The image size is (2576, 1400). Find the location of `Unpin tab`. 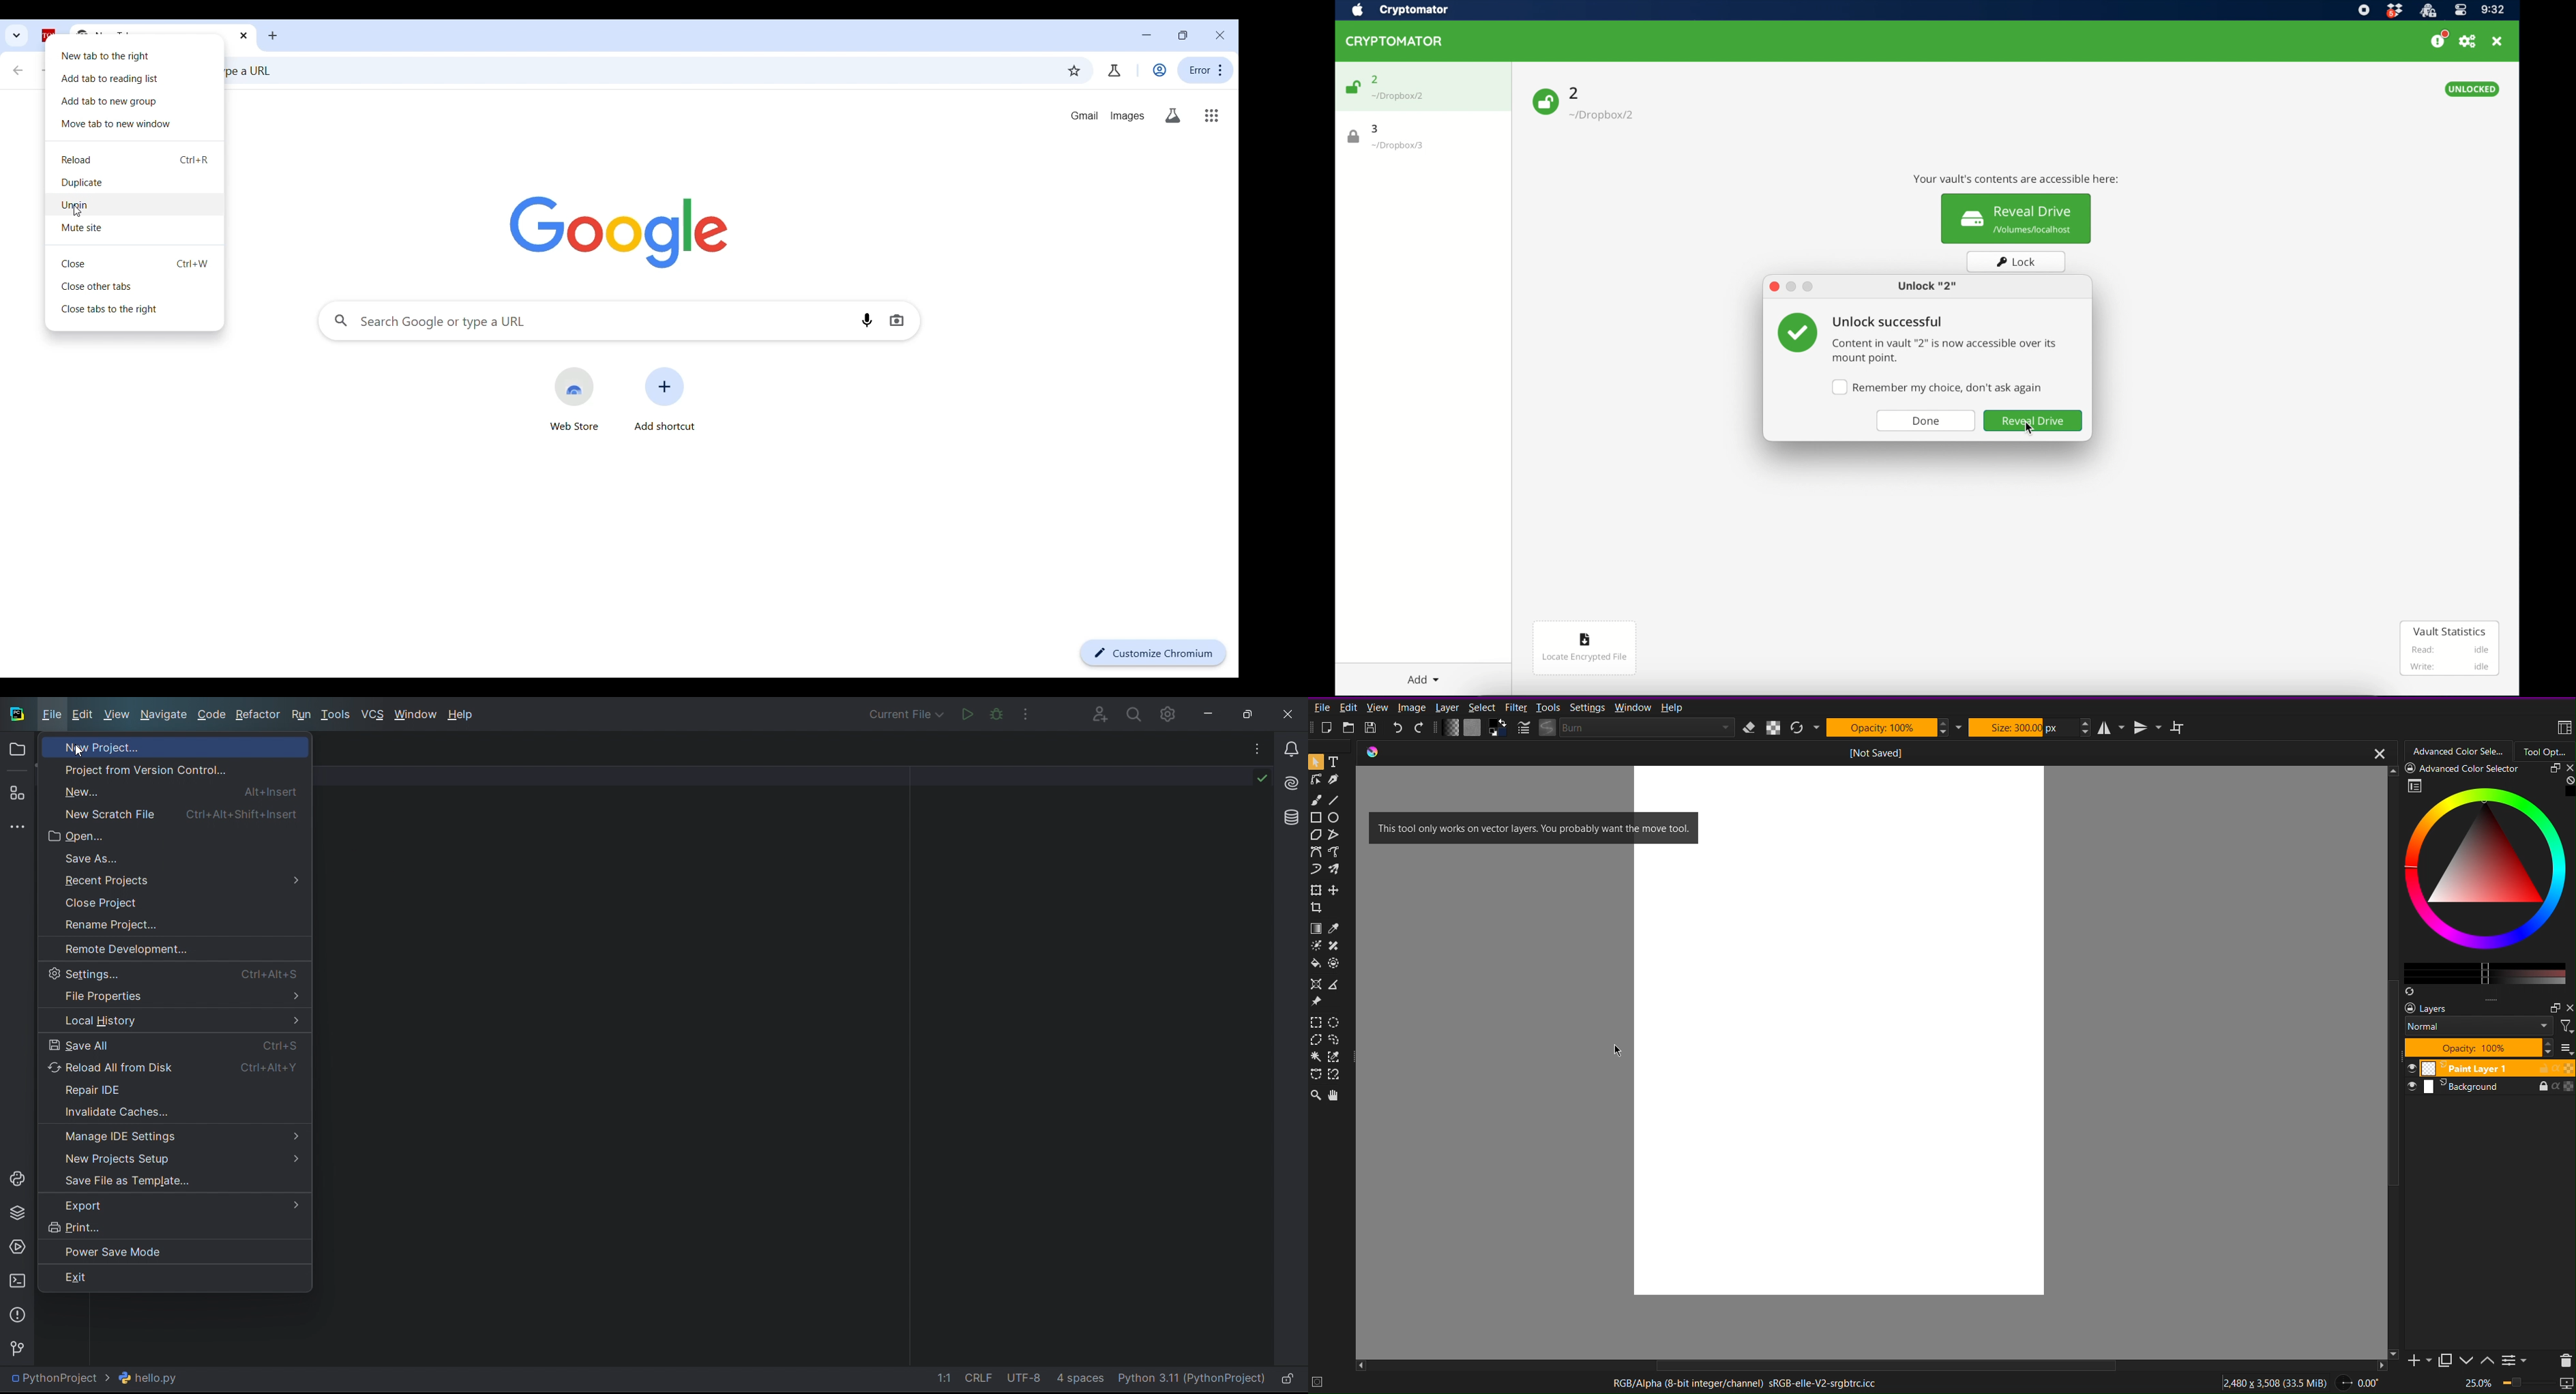

Unpin tab is located at coordinates (136, 206).